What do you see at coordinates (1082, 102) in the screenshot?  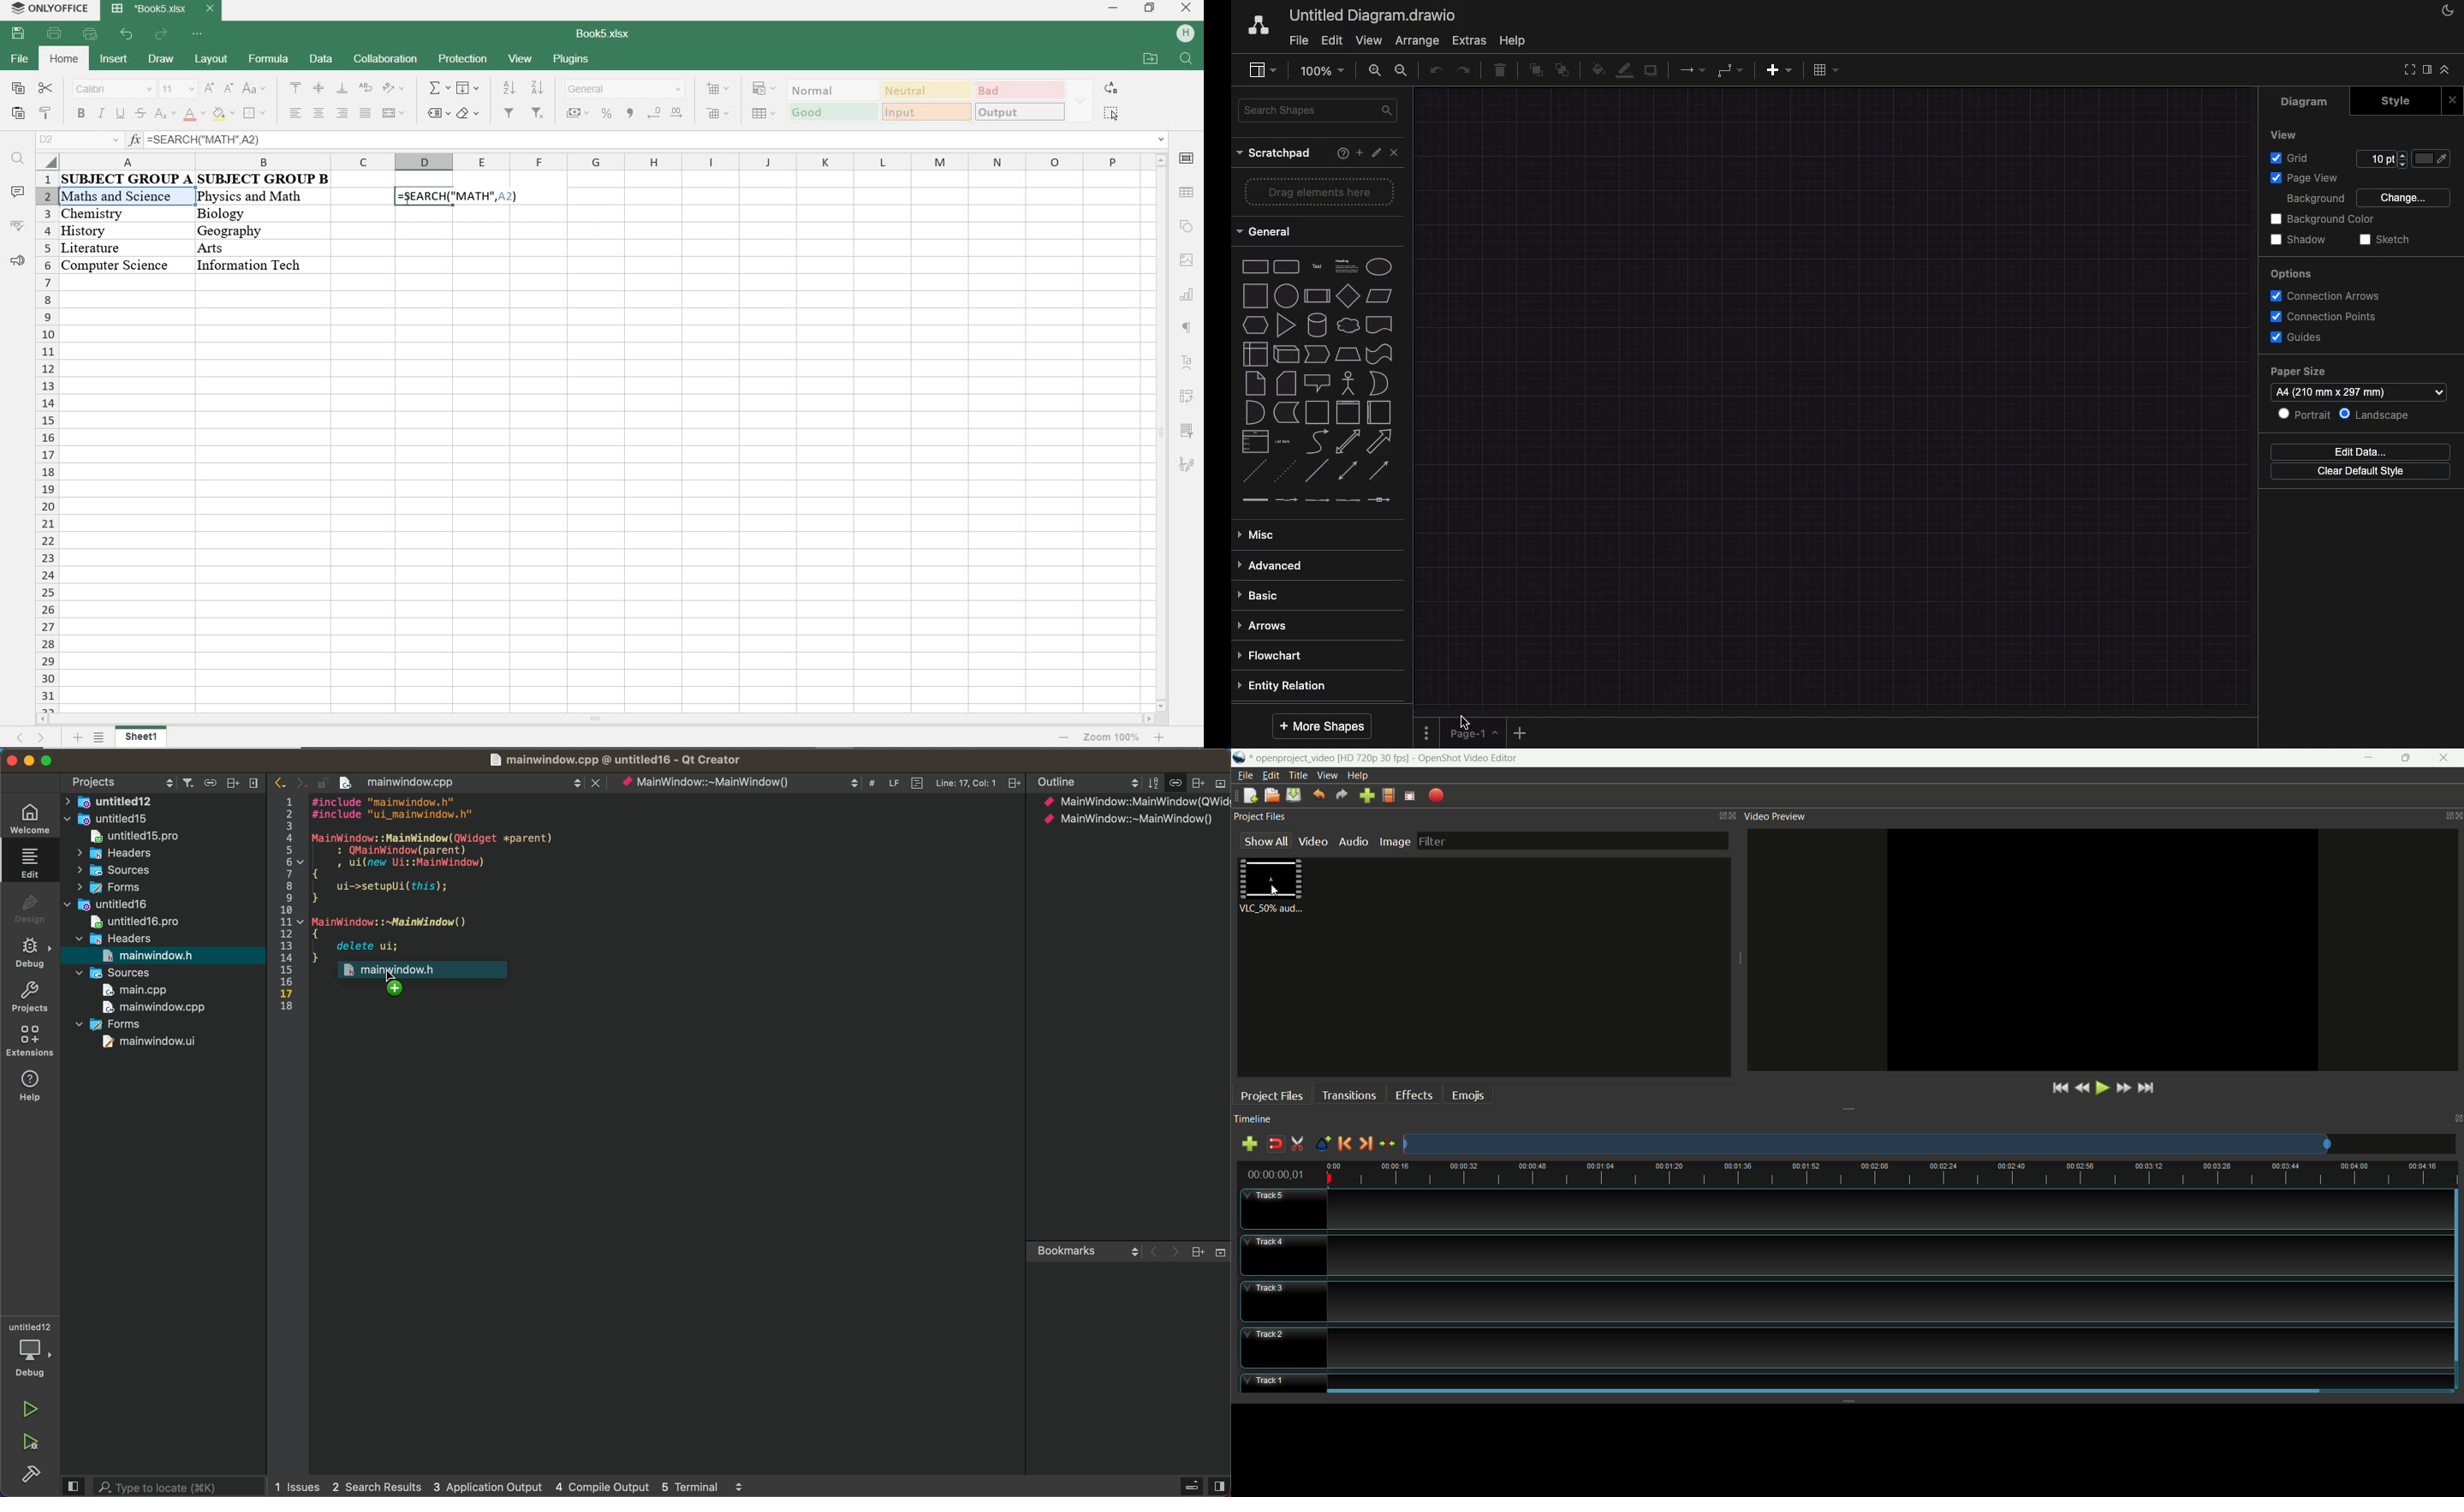 I see `expand` at bounding box center [1082, 102].